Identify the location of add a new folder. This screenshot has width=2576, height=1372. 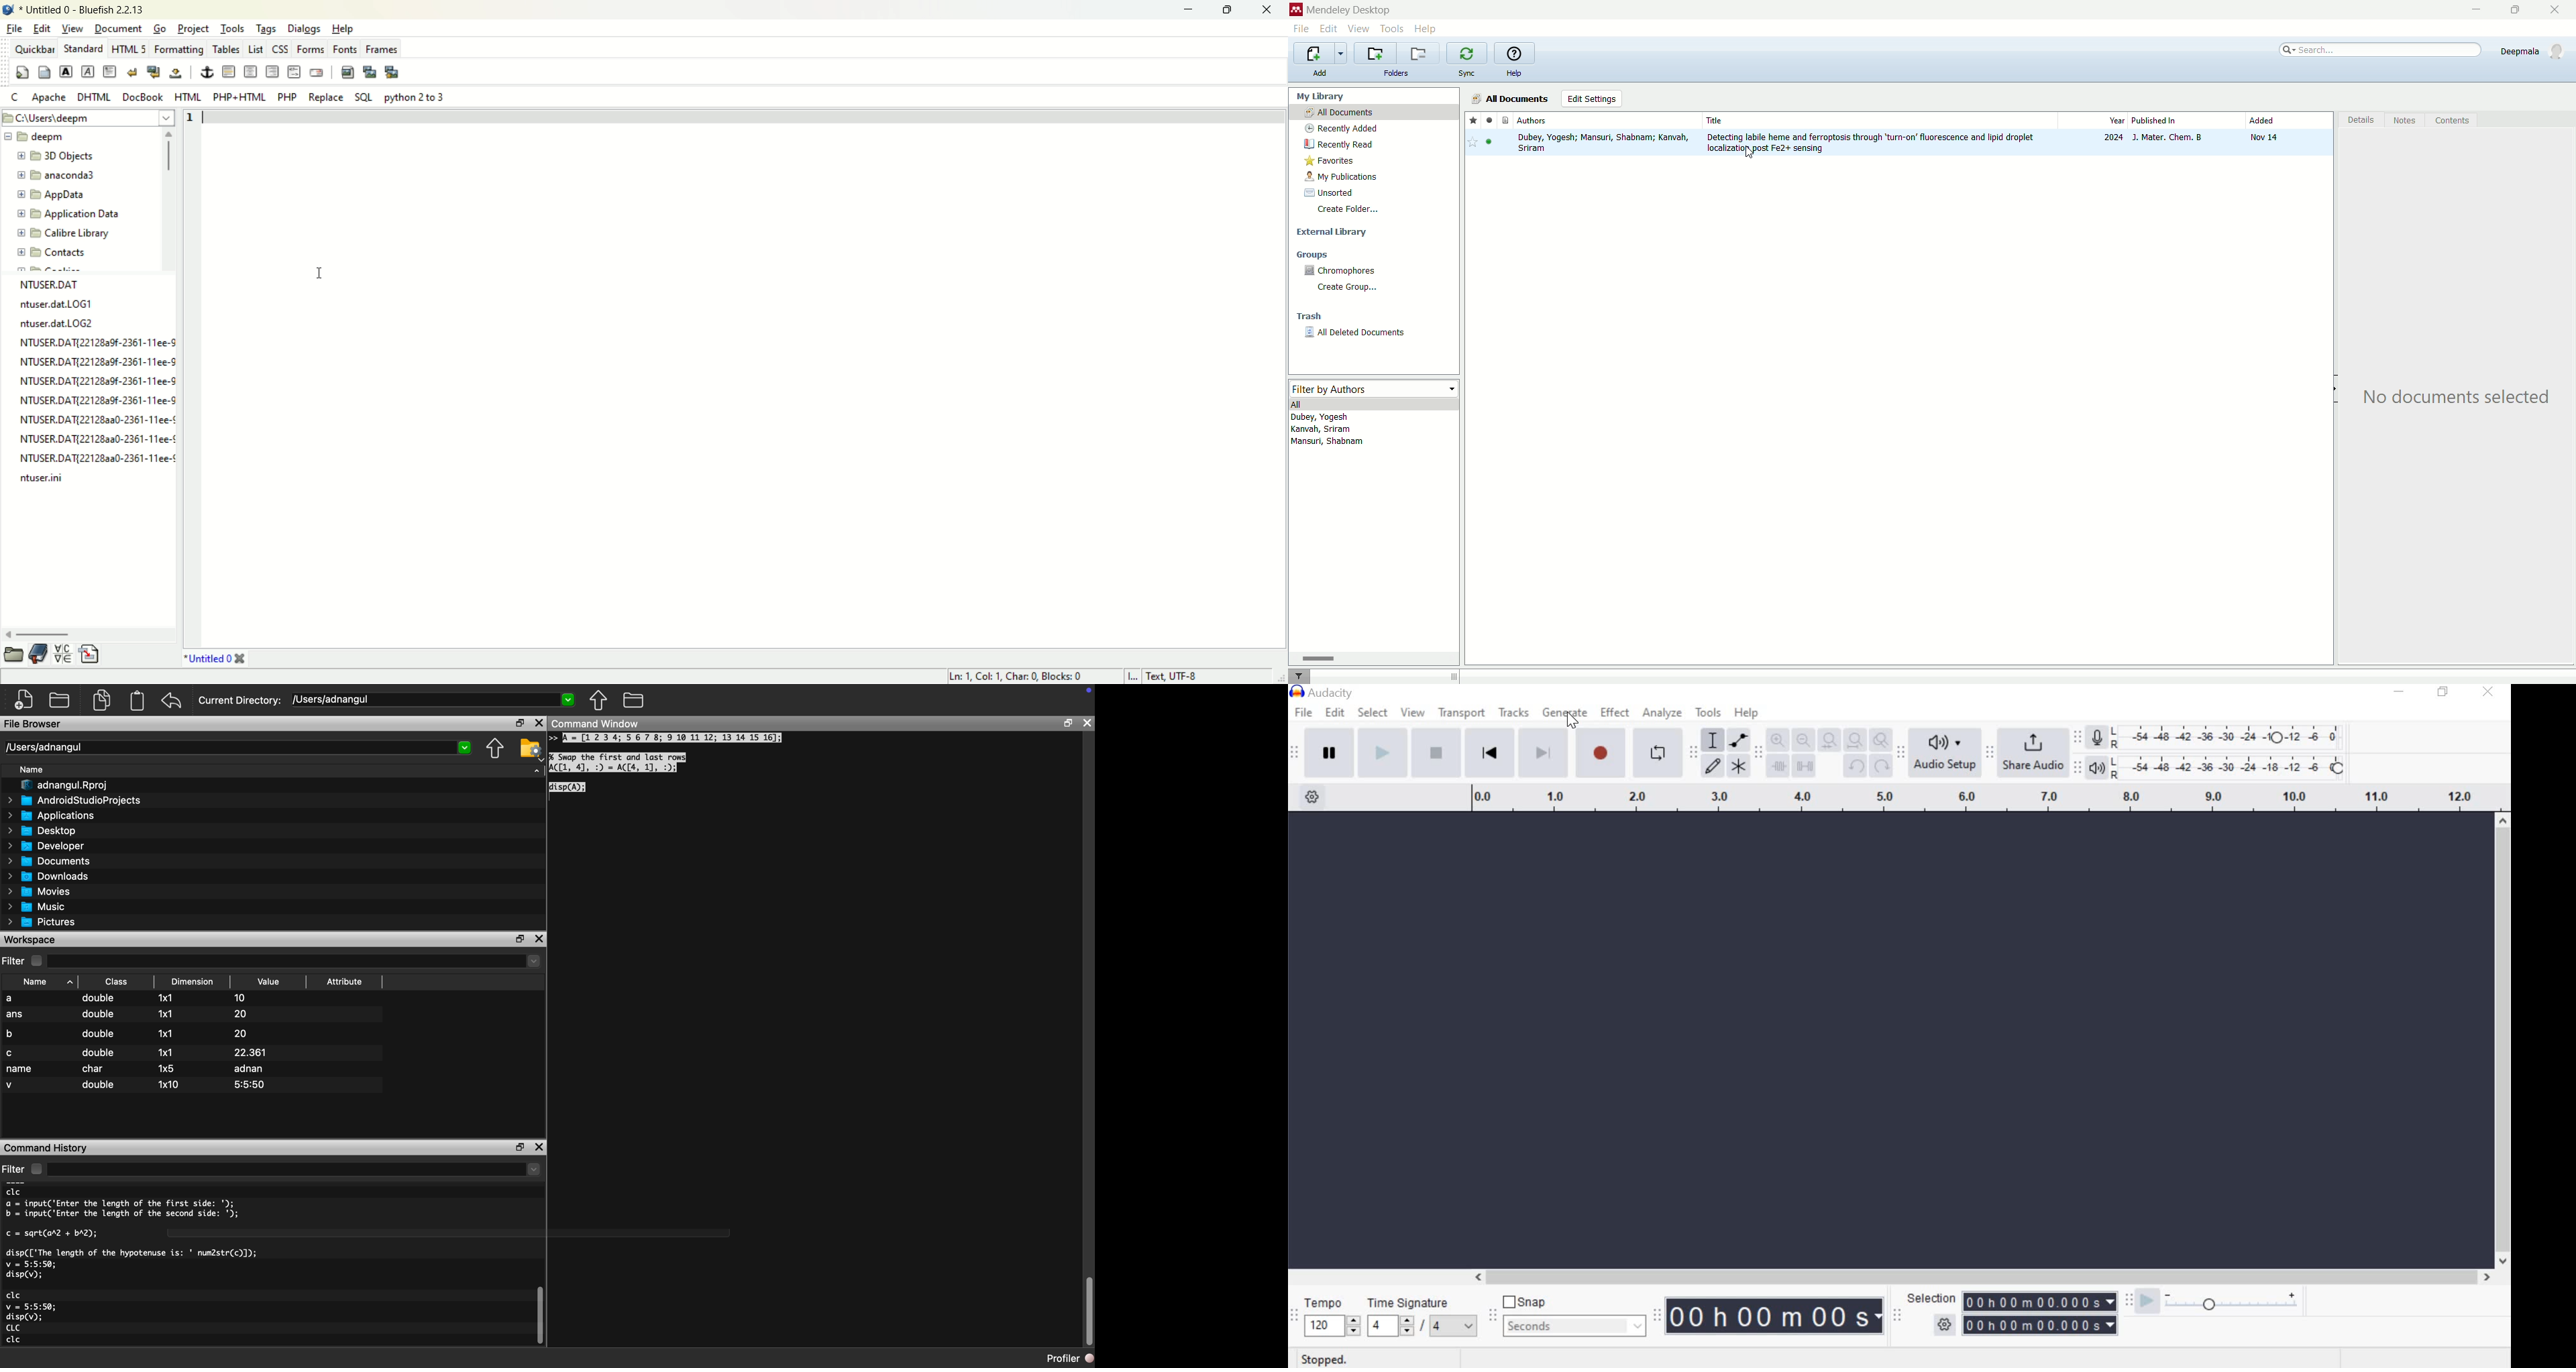
(1375, 53).